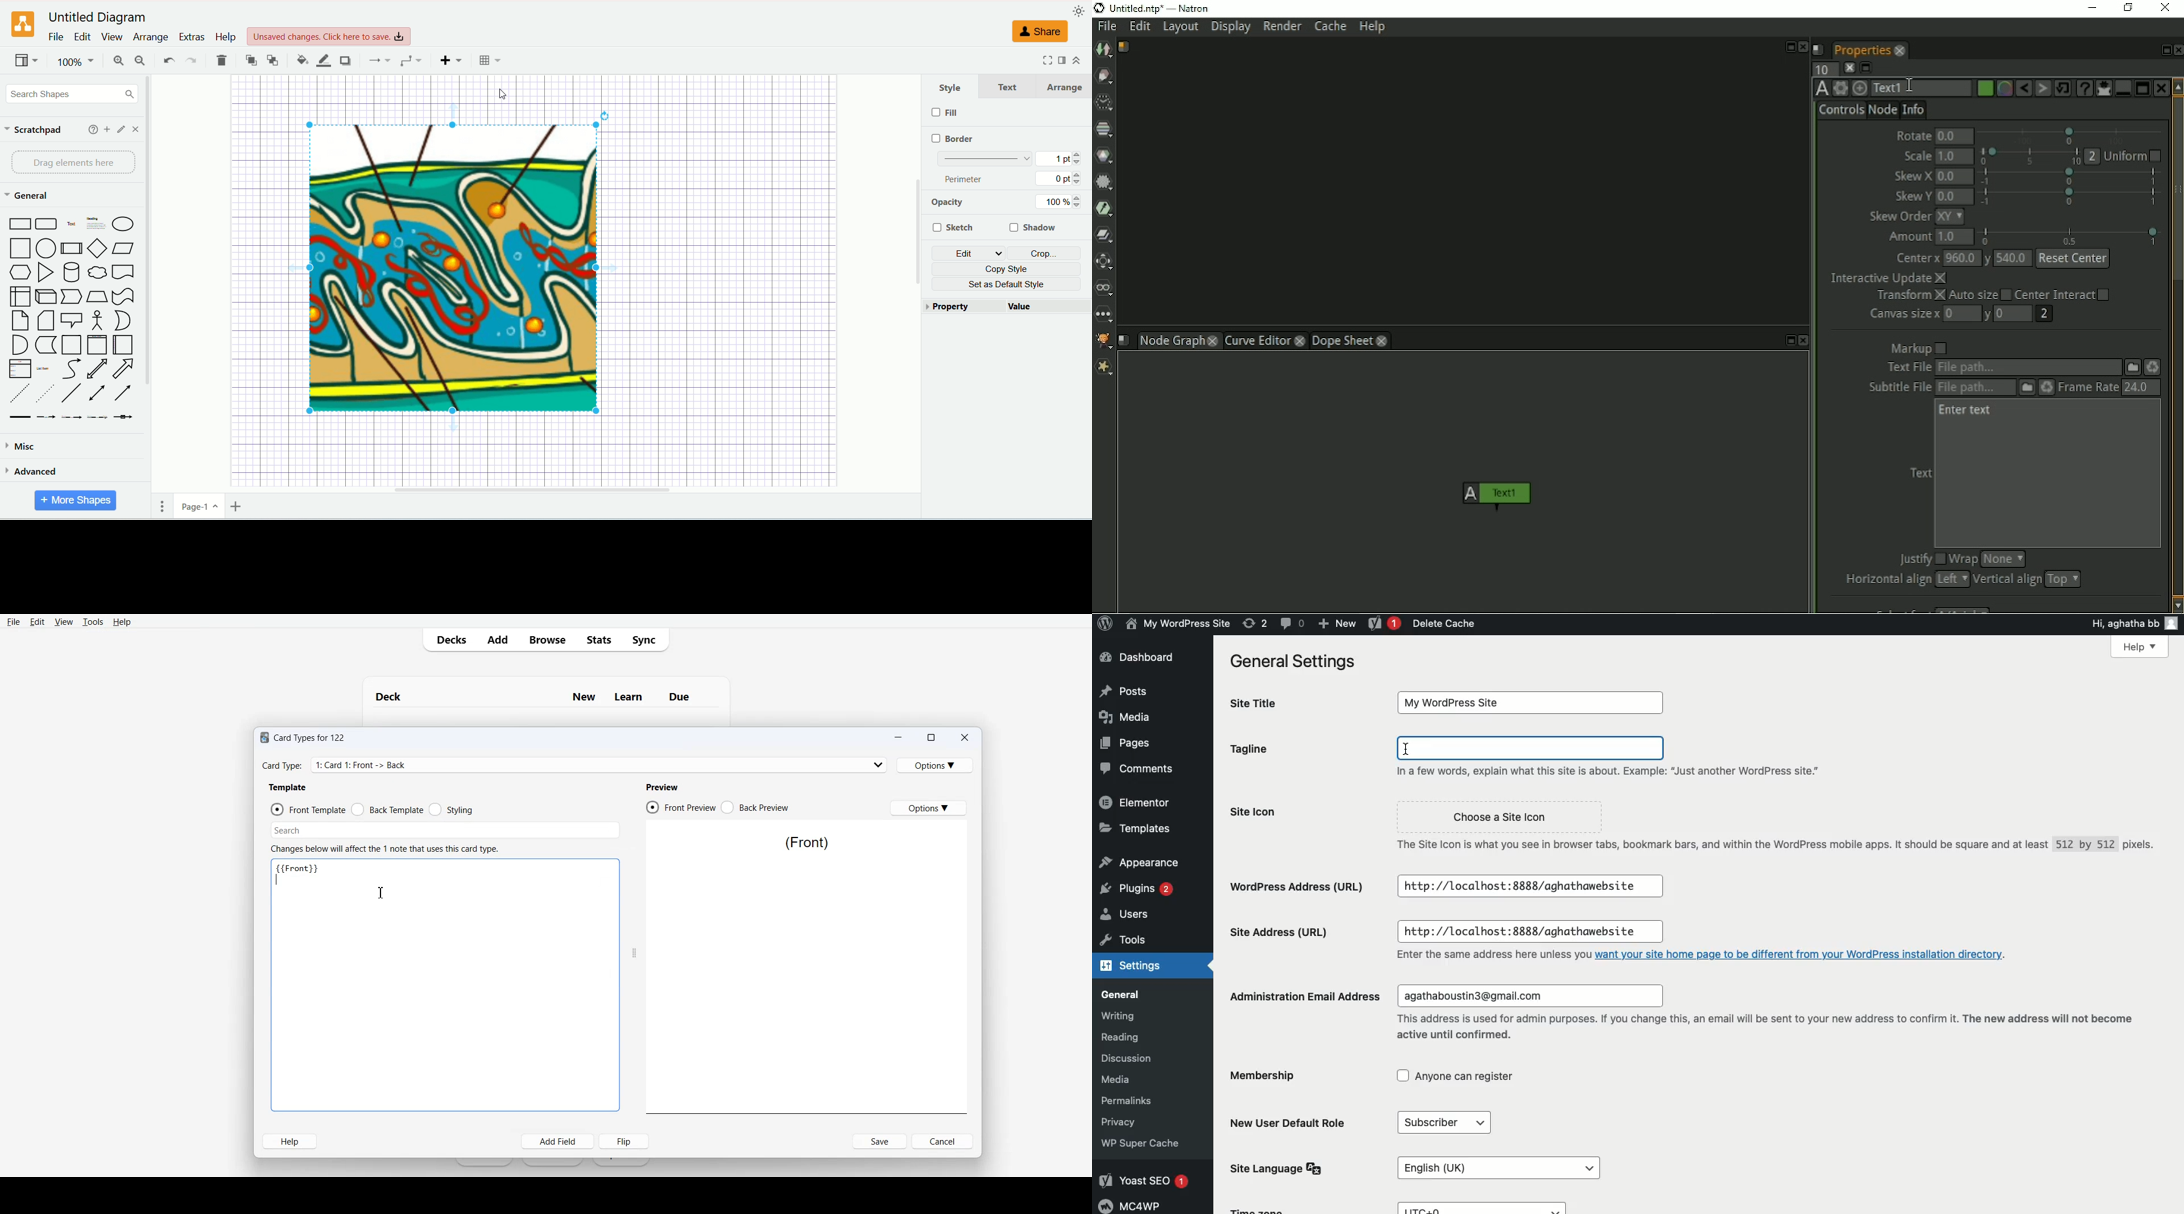  What do you see at coordinates (1337, 623) in the screenshot?
I see `New` at bounding box center [1337, 623].